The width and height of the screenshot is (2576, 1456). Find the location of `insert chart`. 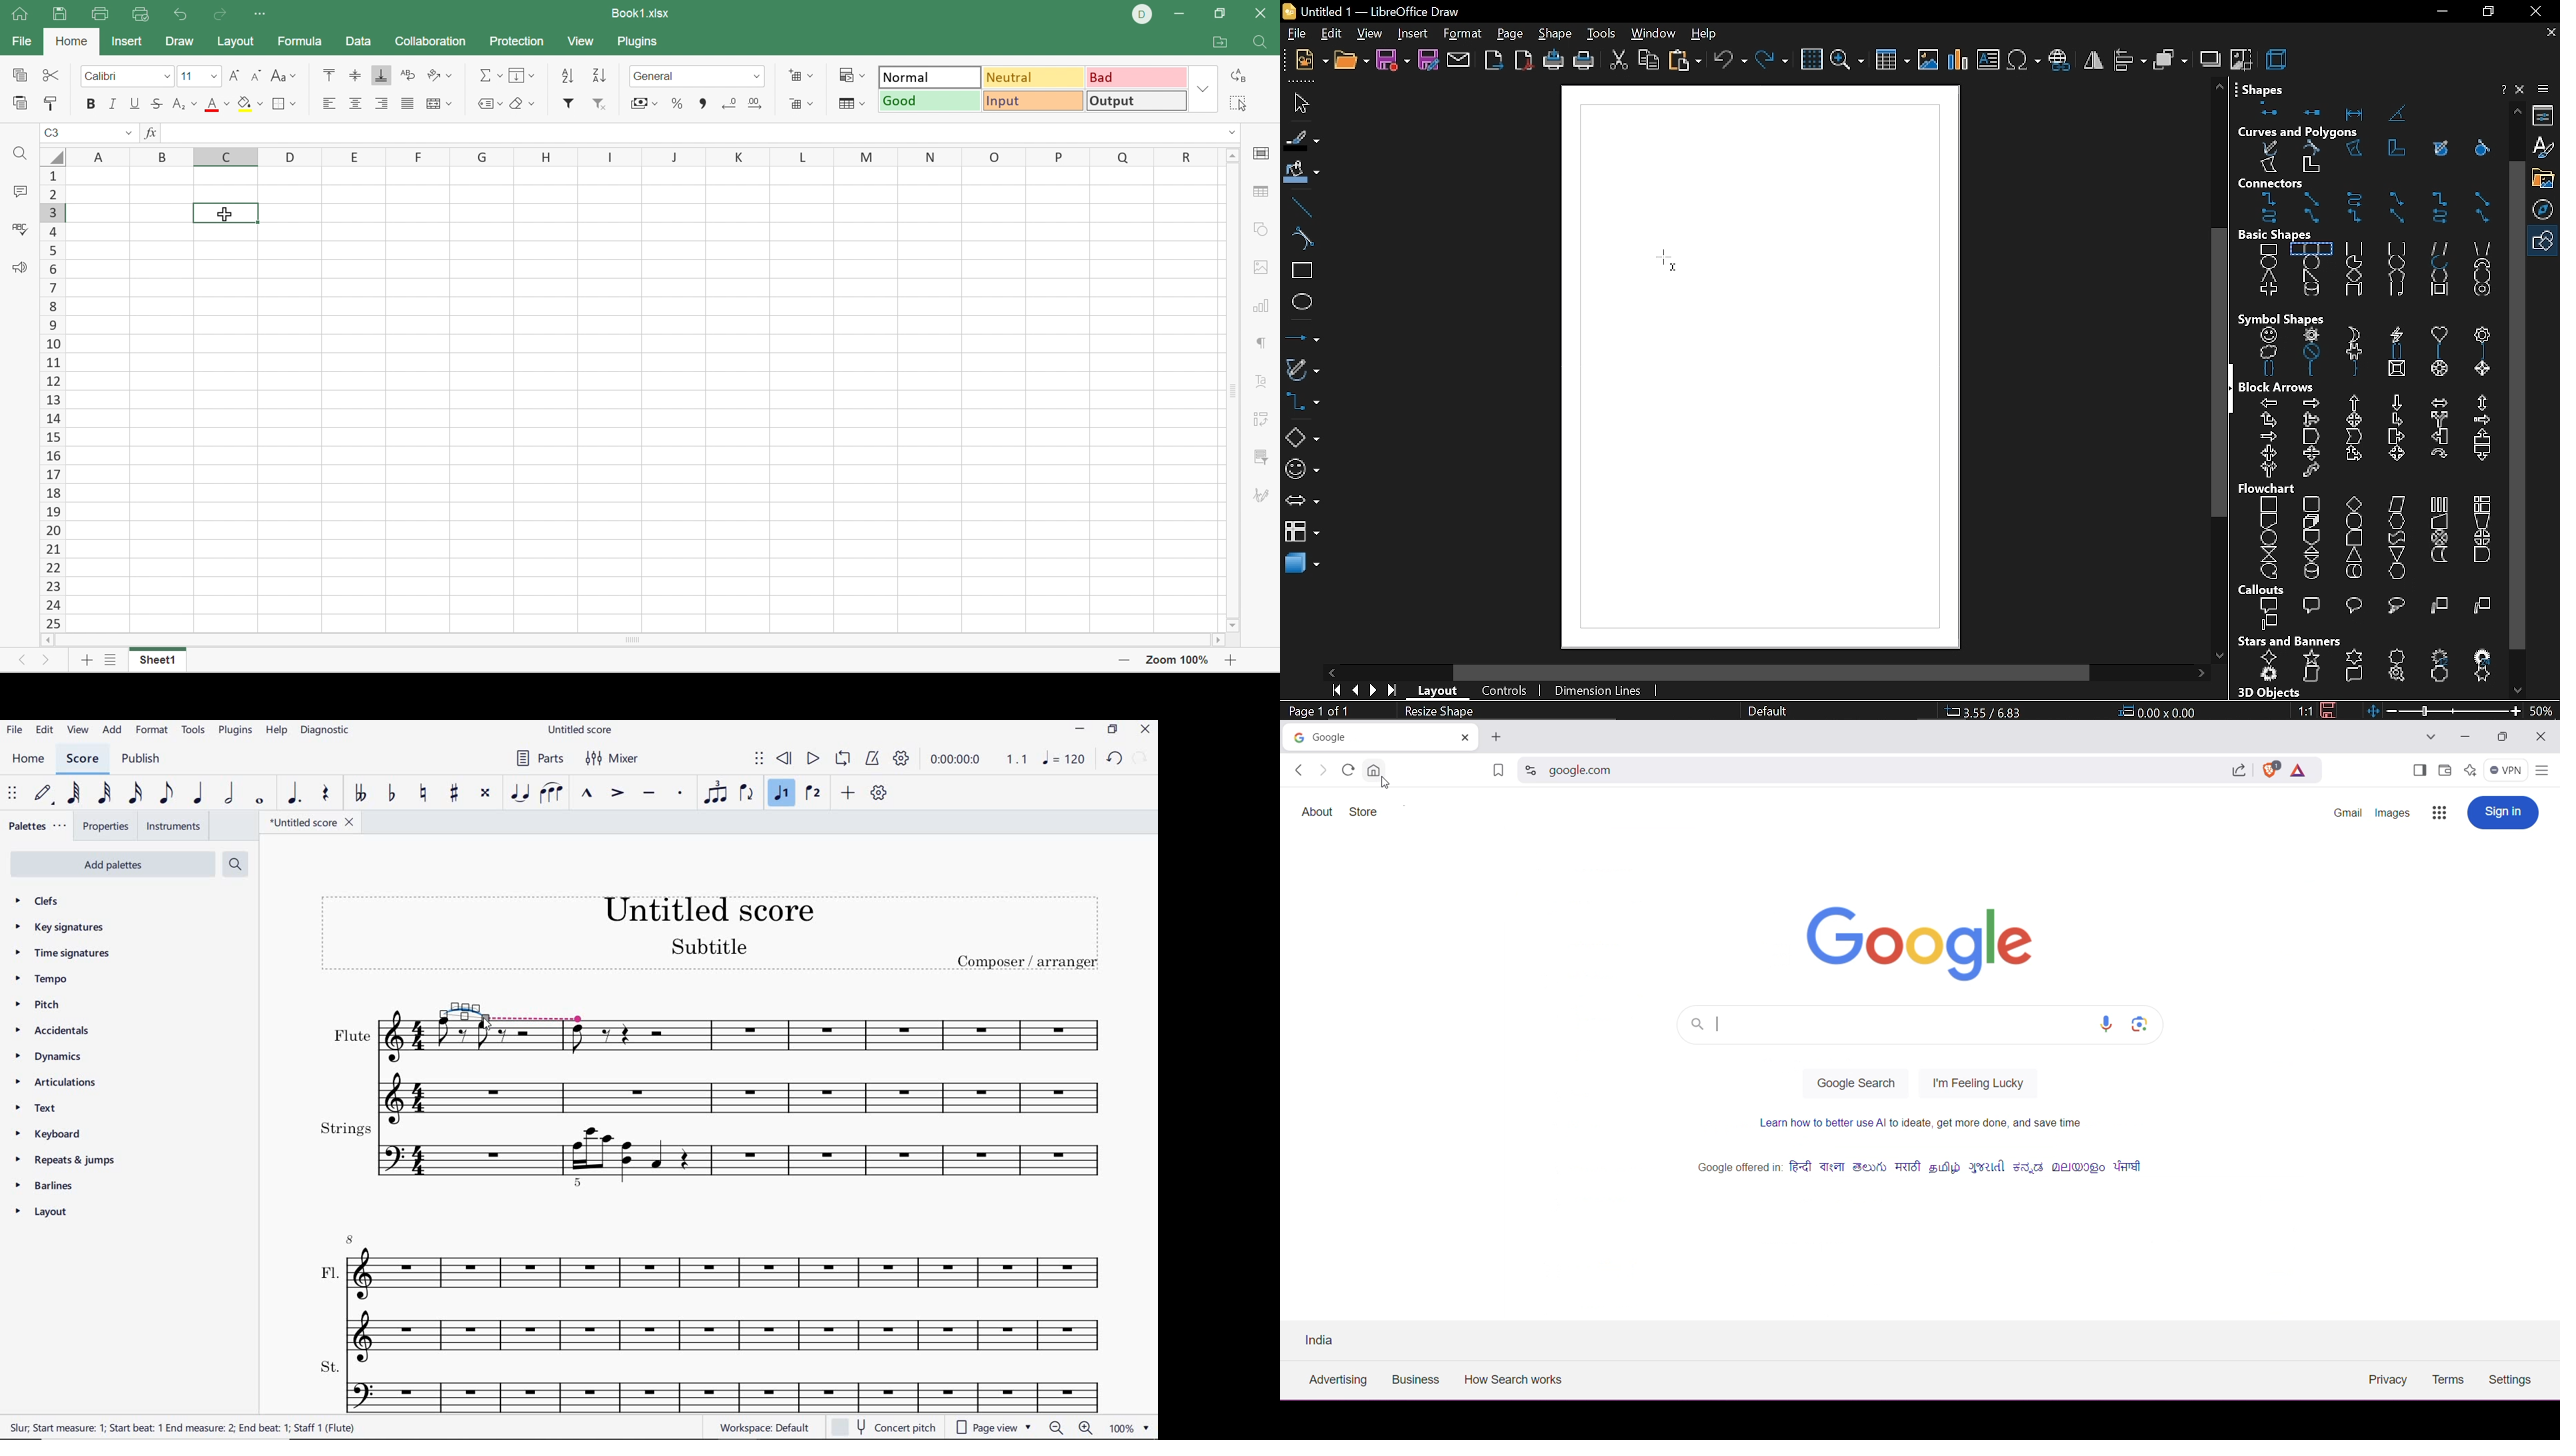

insert chart is located at coordinates (1958, 60).